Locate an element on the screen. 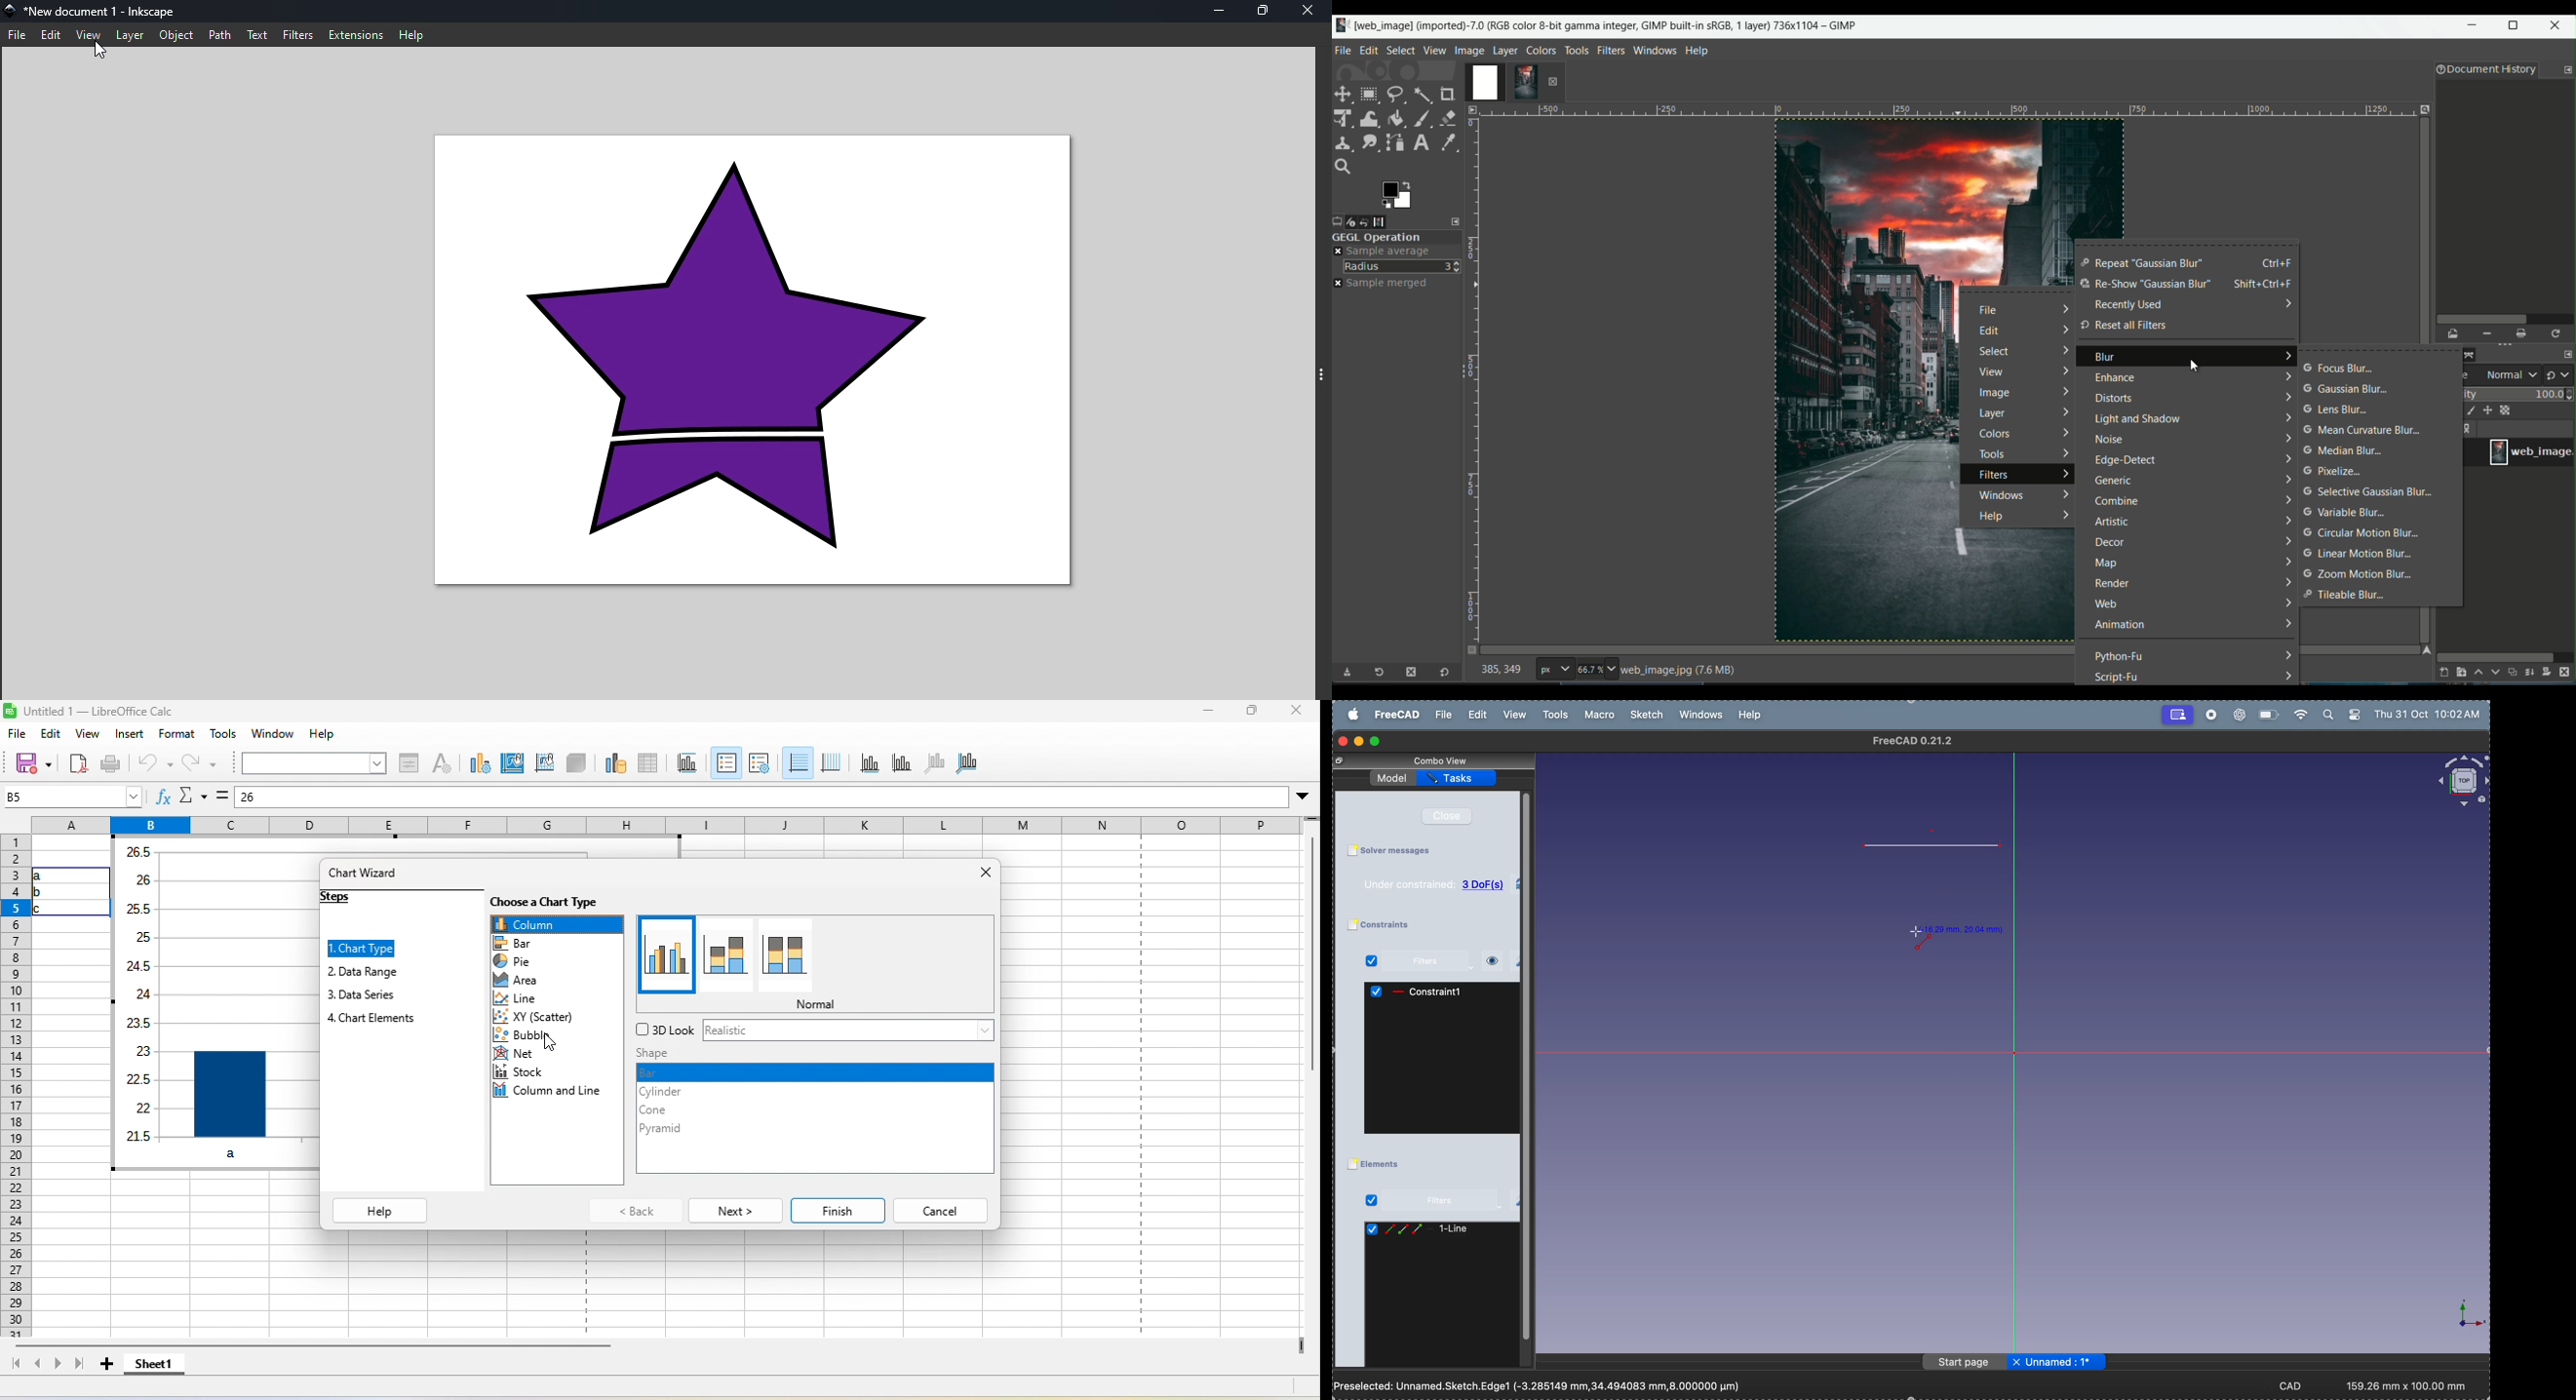 This screenshot has height=1400, width=2576. view is located at coordinates (1513, 715).